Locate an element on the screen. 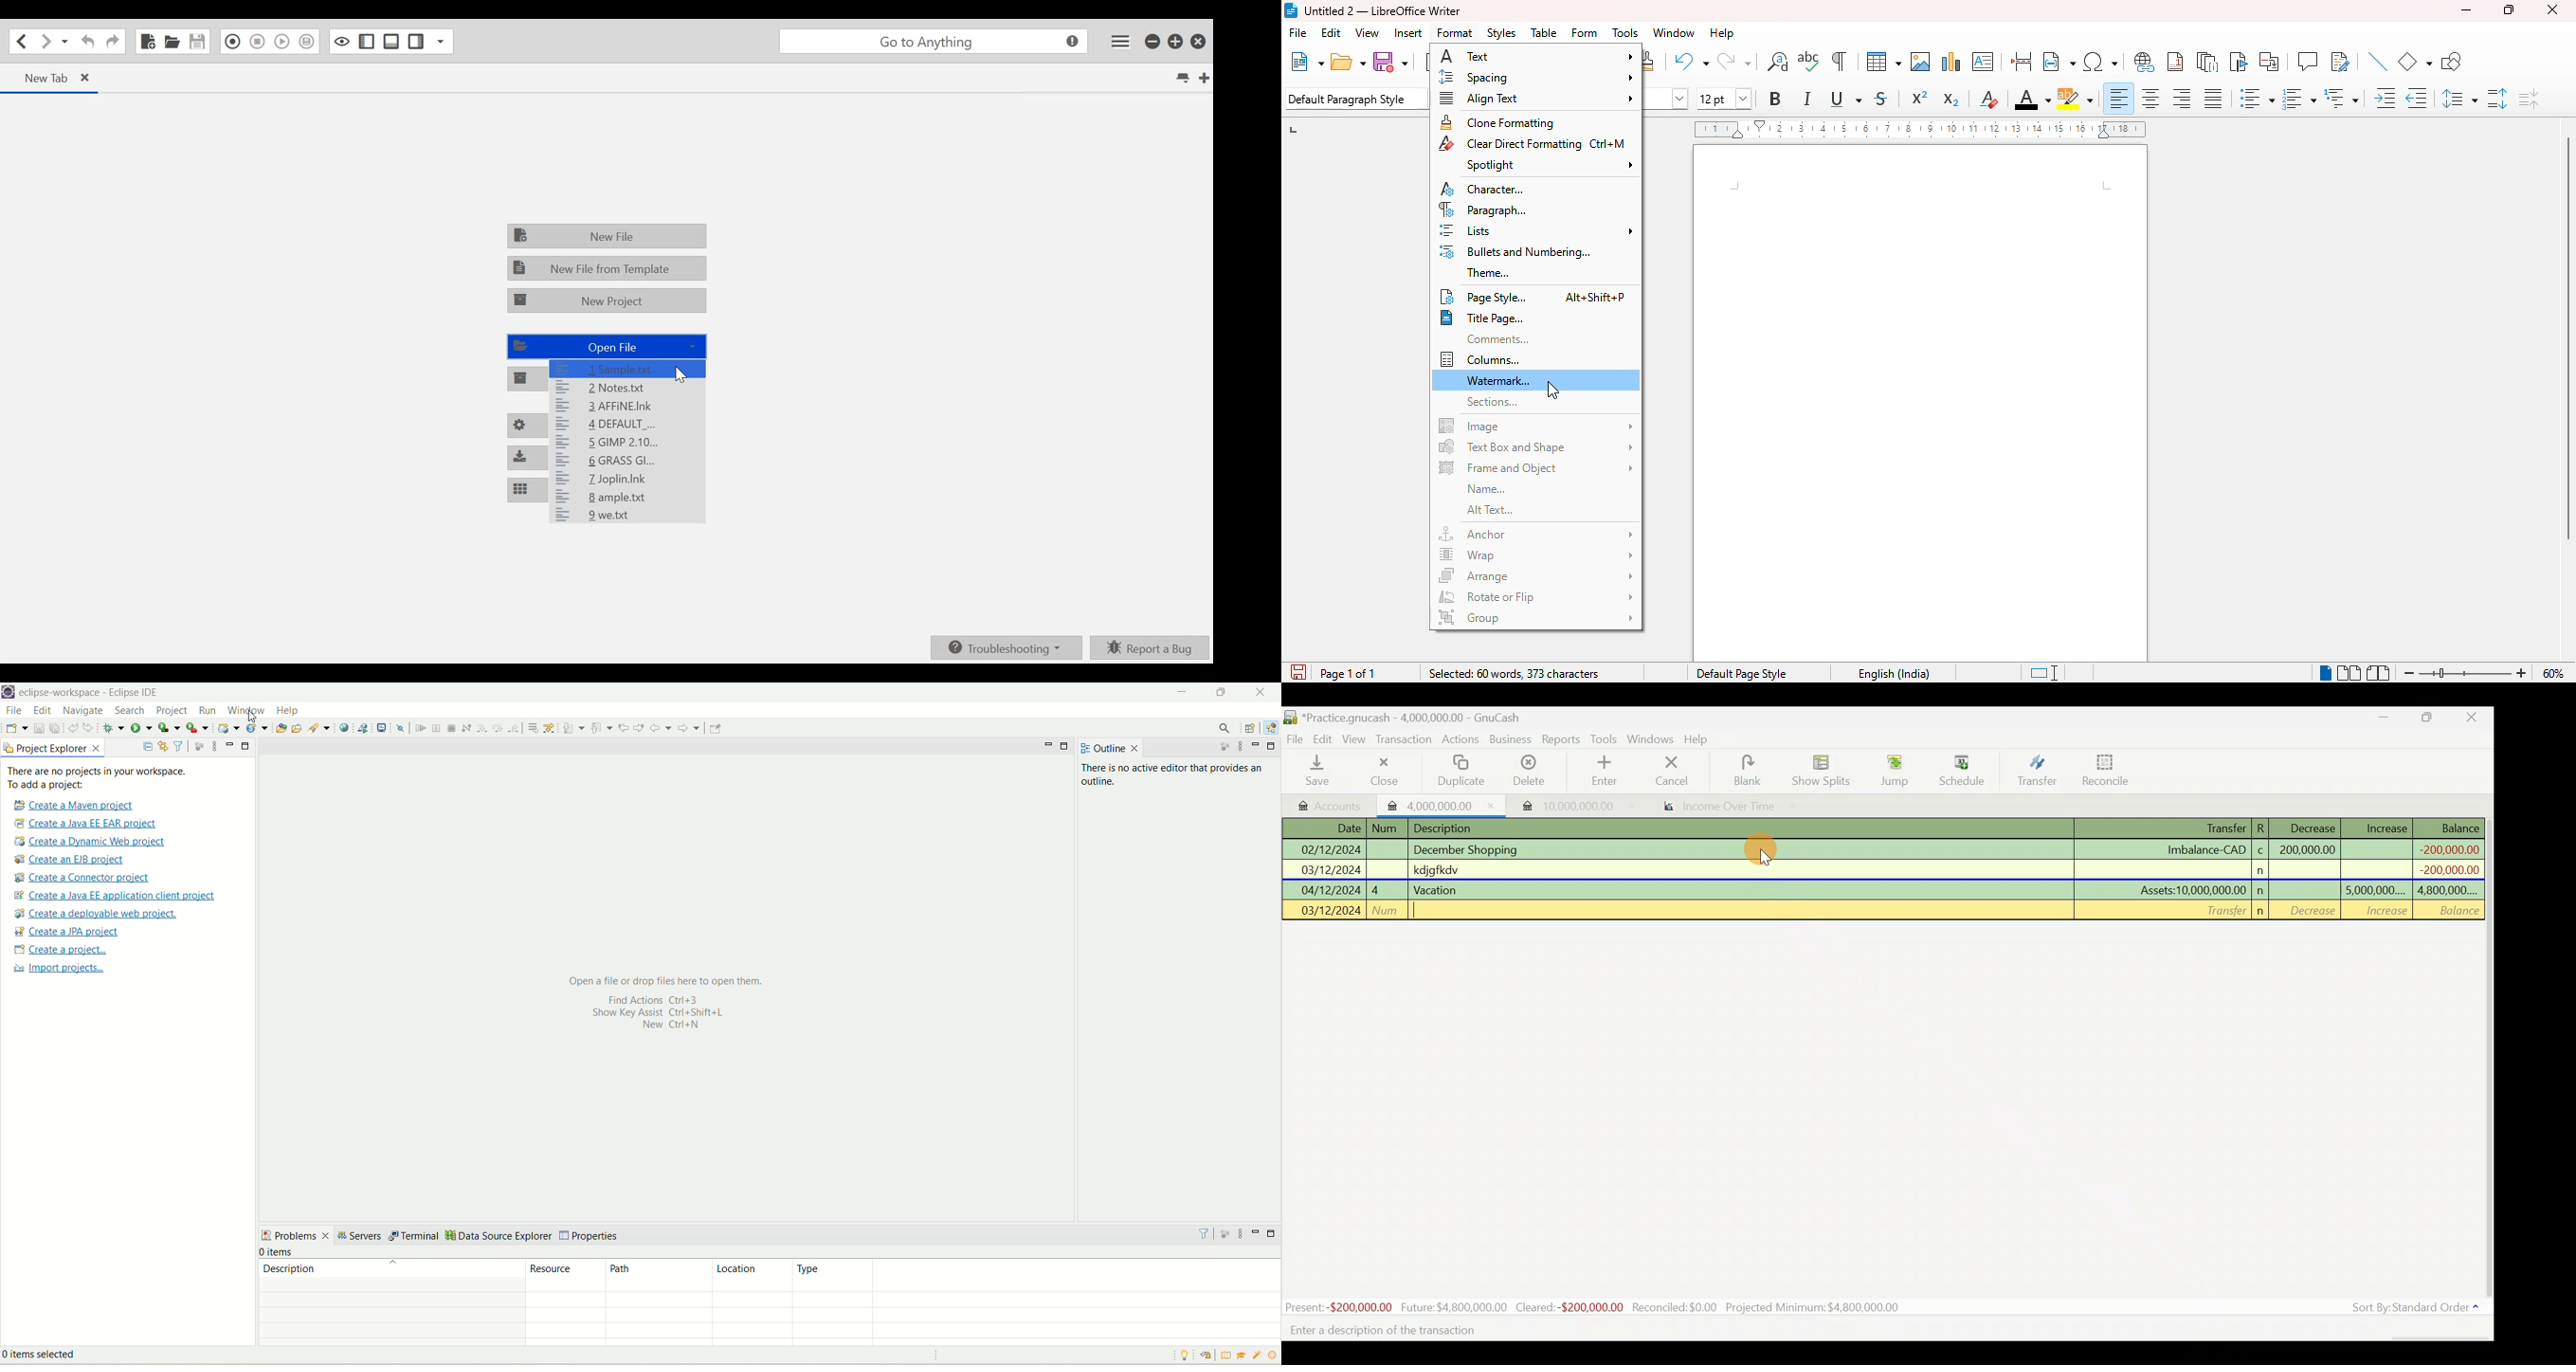 The image size is (2576, 1372). tutorials is located at coordinates (1244, 1356).